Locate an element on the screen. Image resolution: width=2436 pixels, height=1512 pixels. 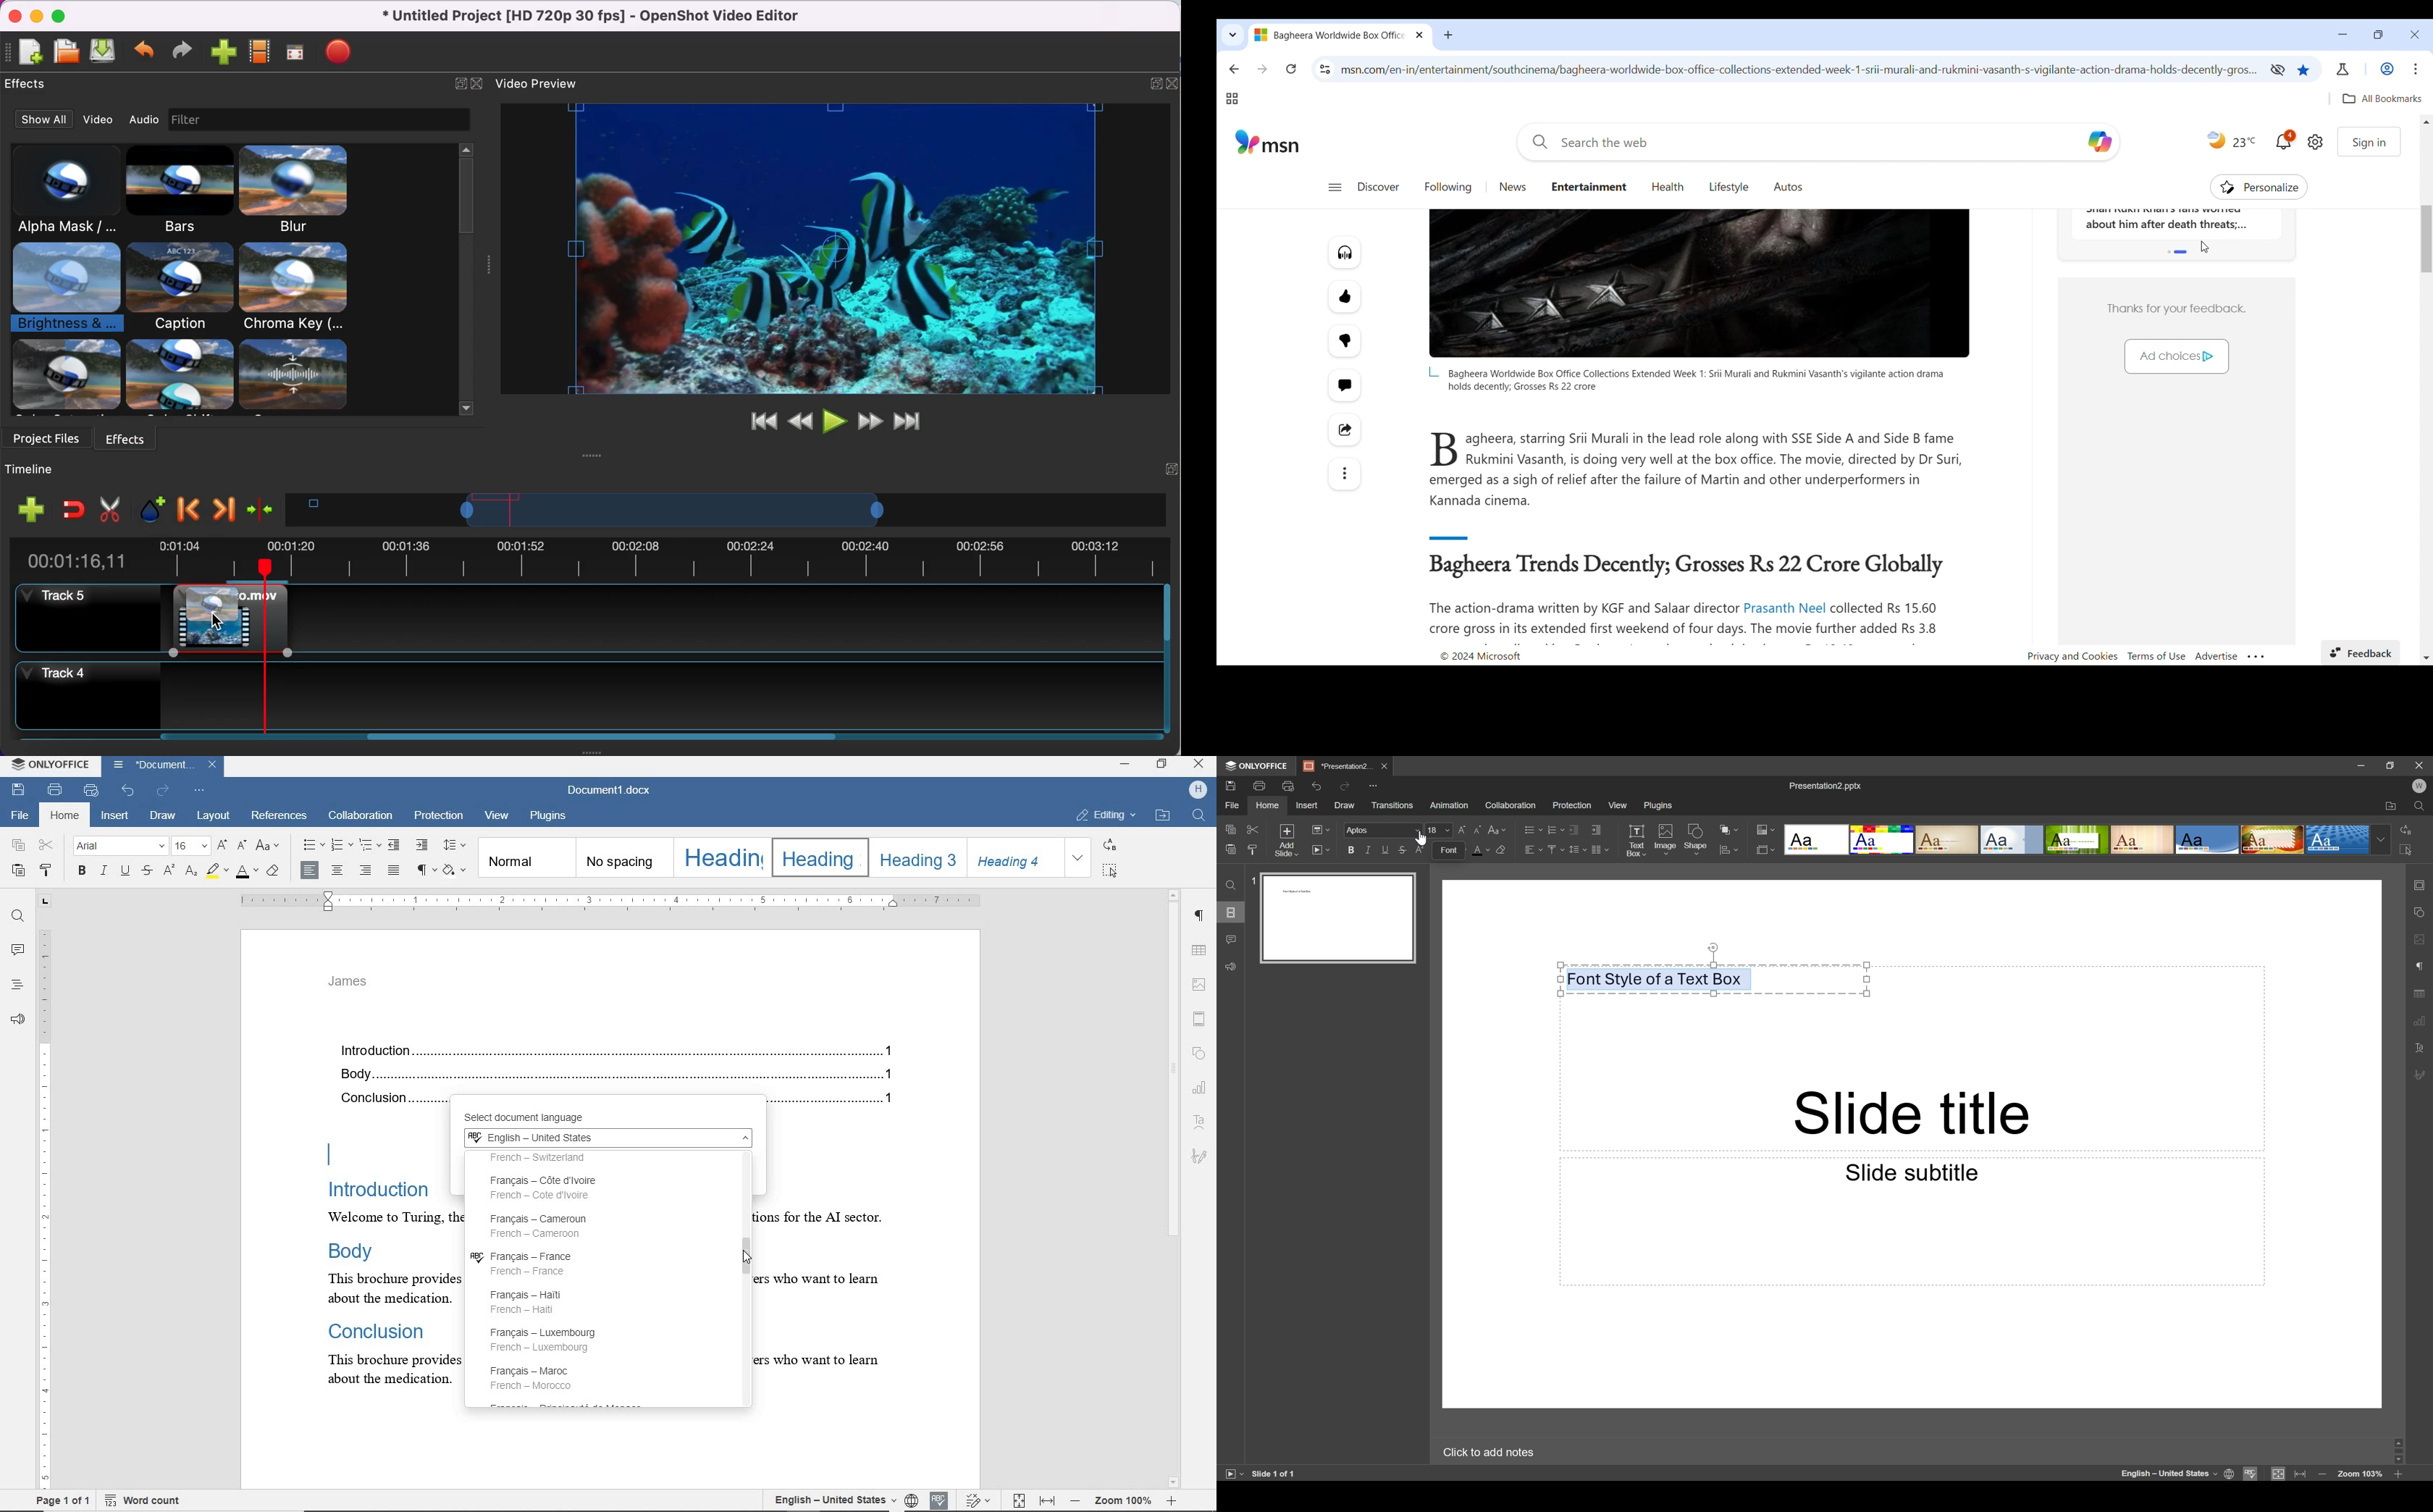
increase indent is located at coordinates (421, 844).